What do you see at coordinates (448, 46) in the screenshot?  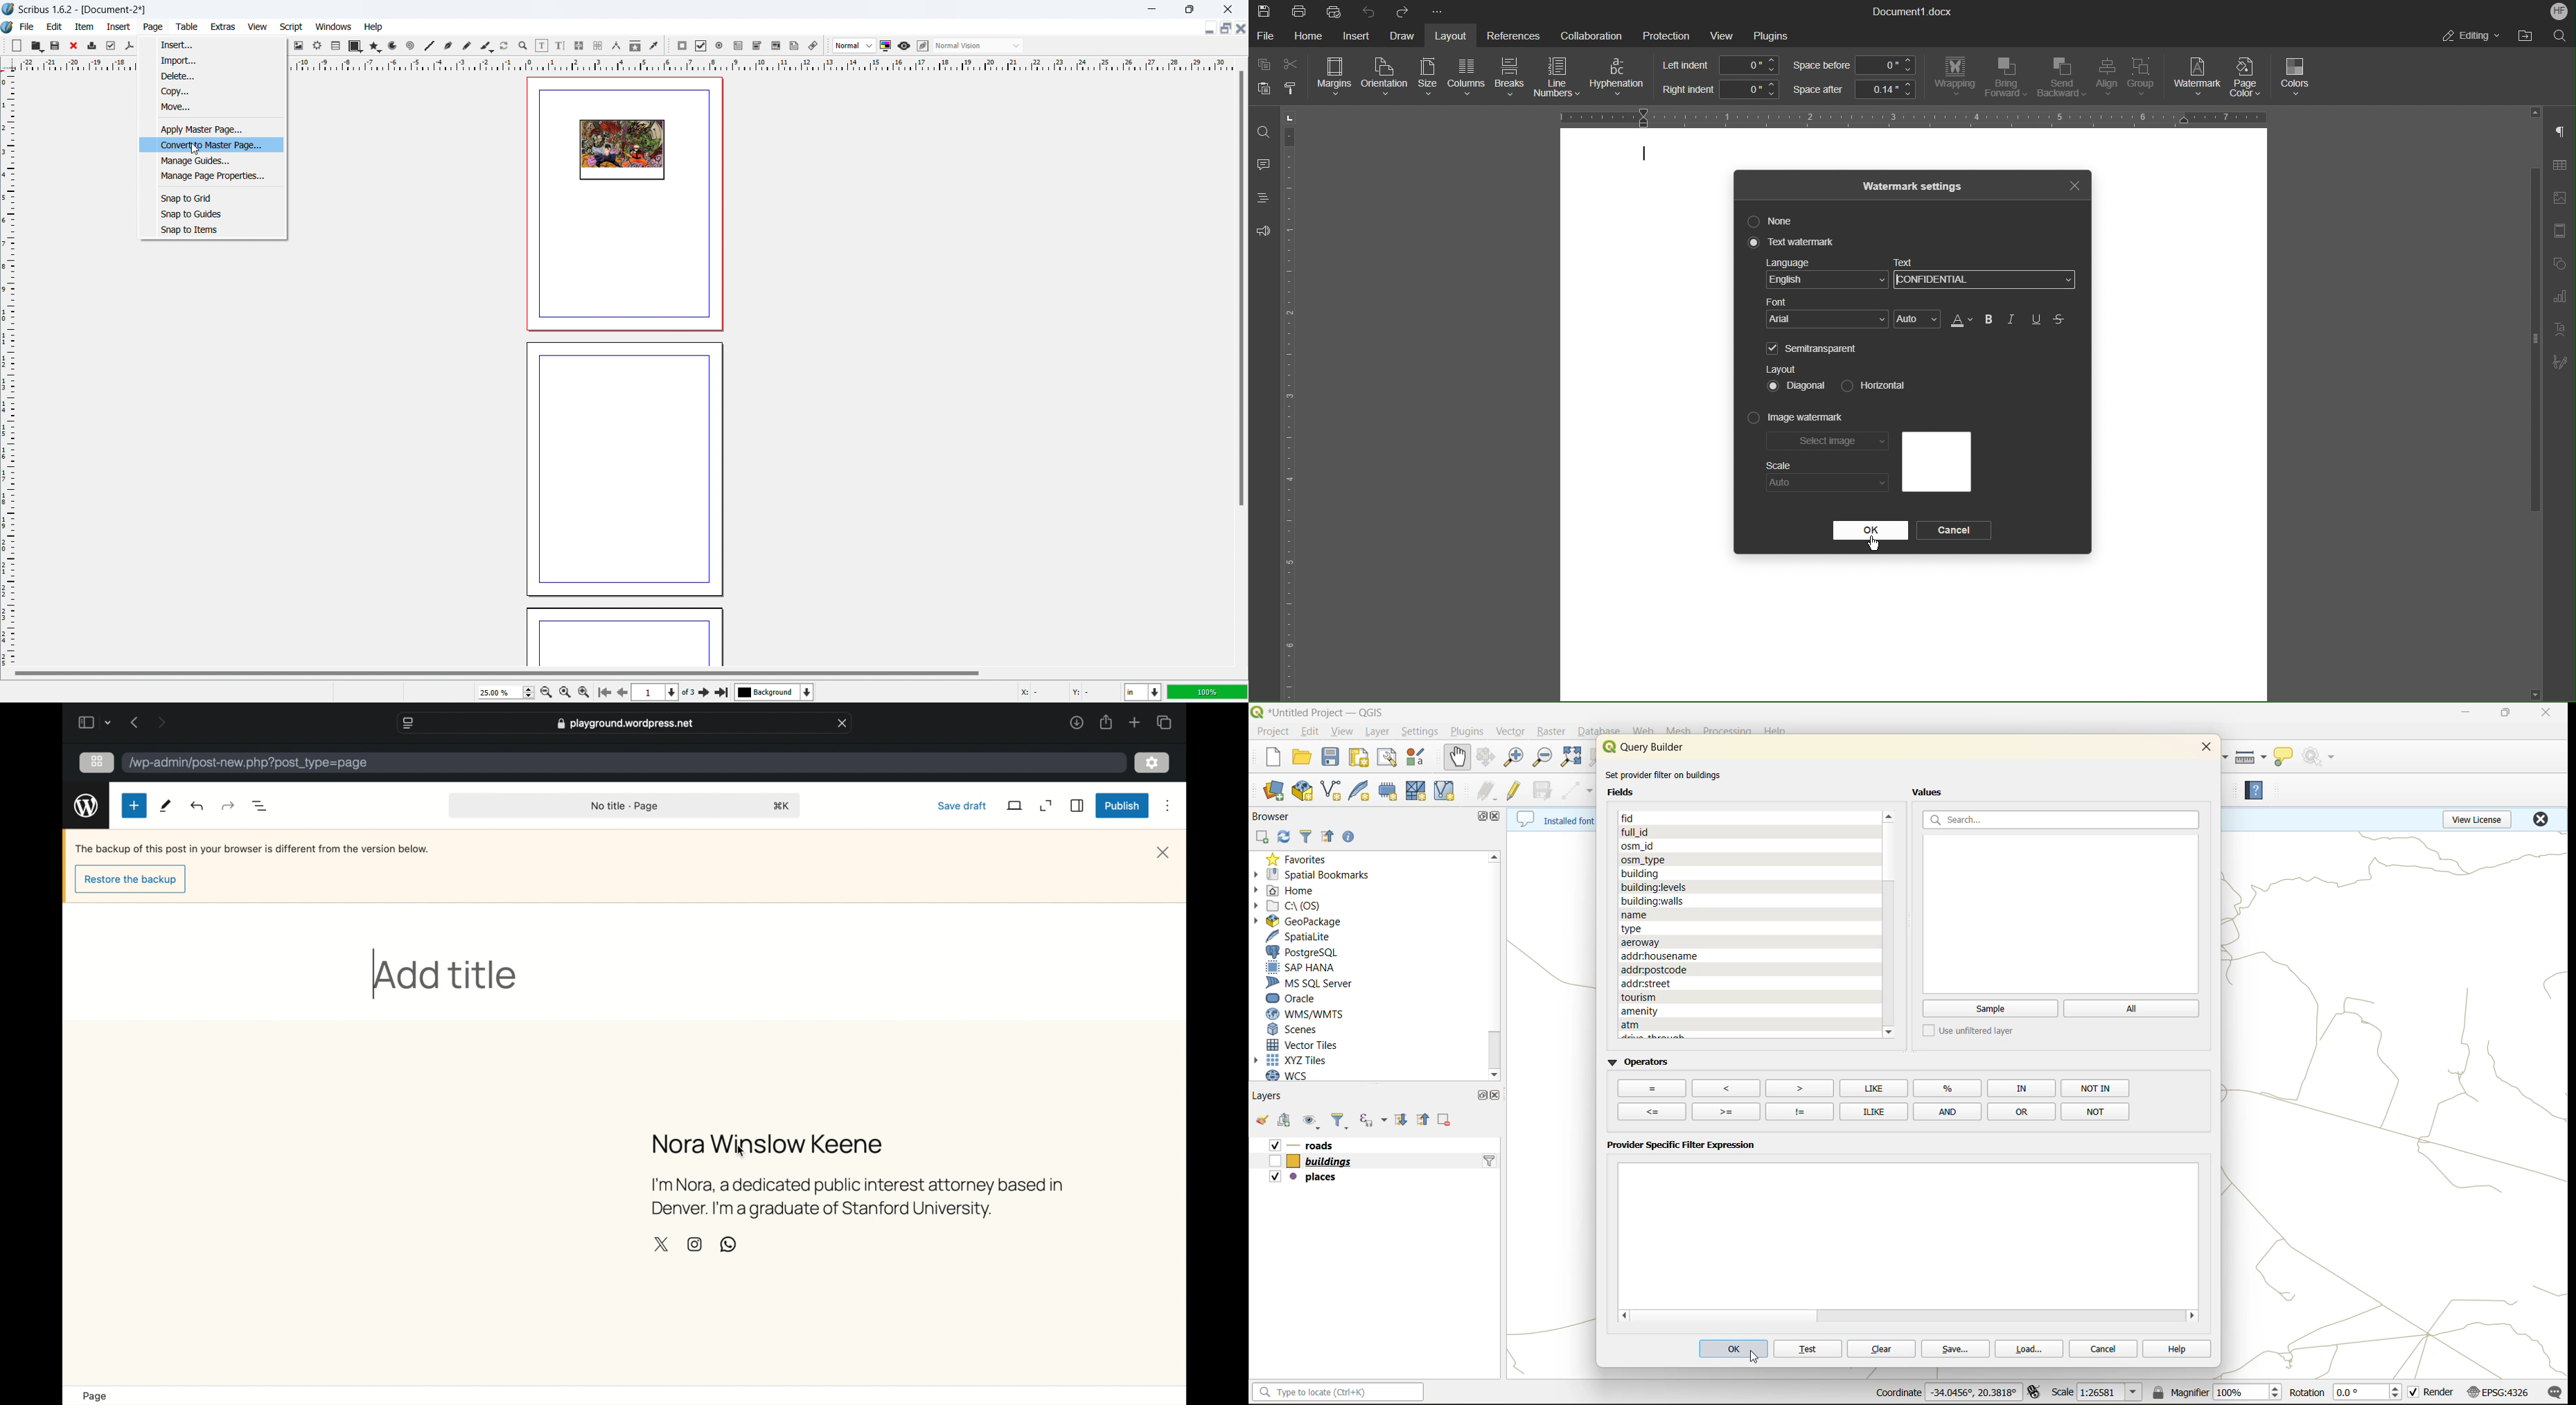 I see `bezier curve` at bounding box center [448, 46].